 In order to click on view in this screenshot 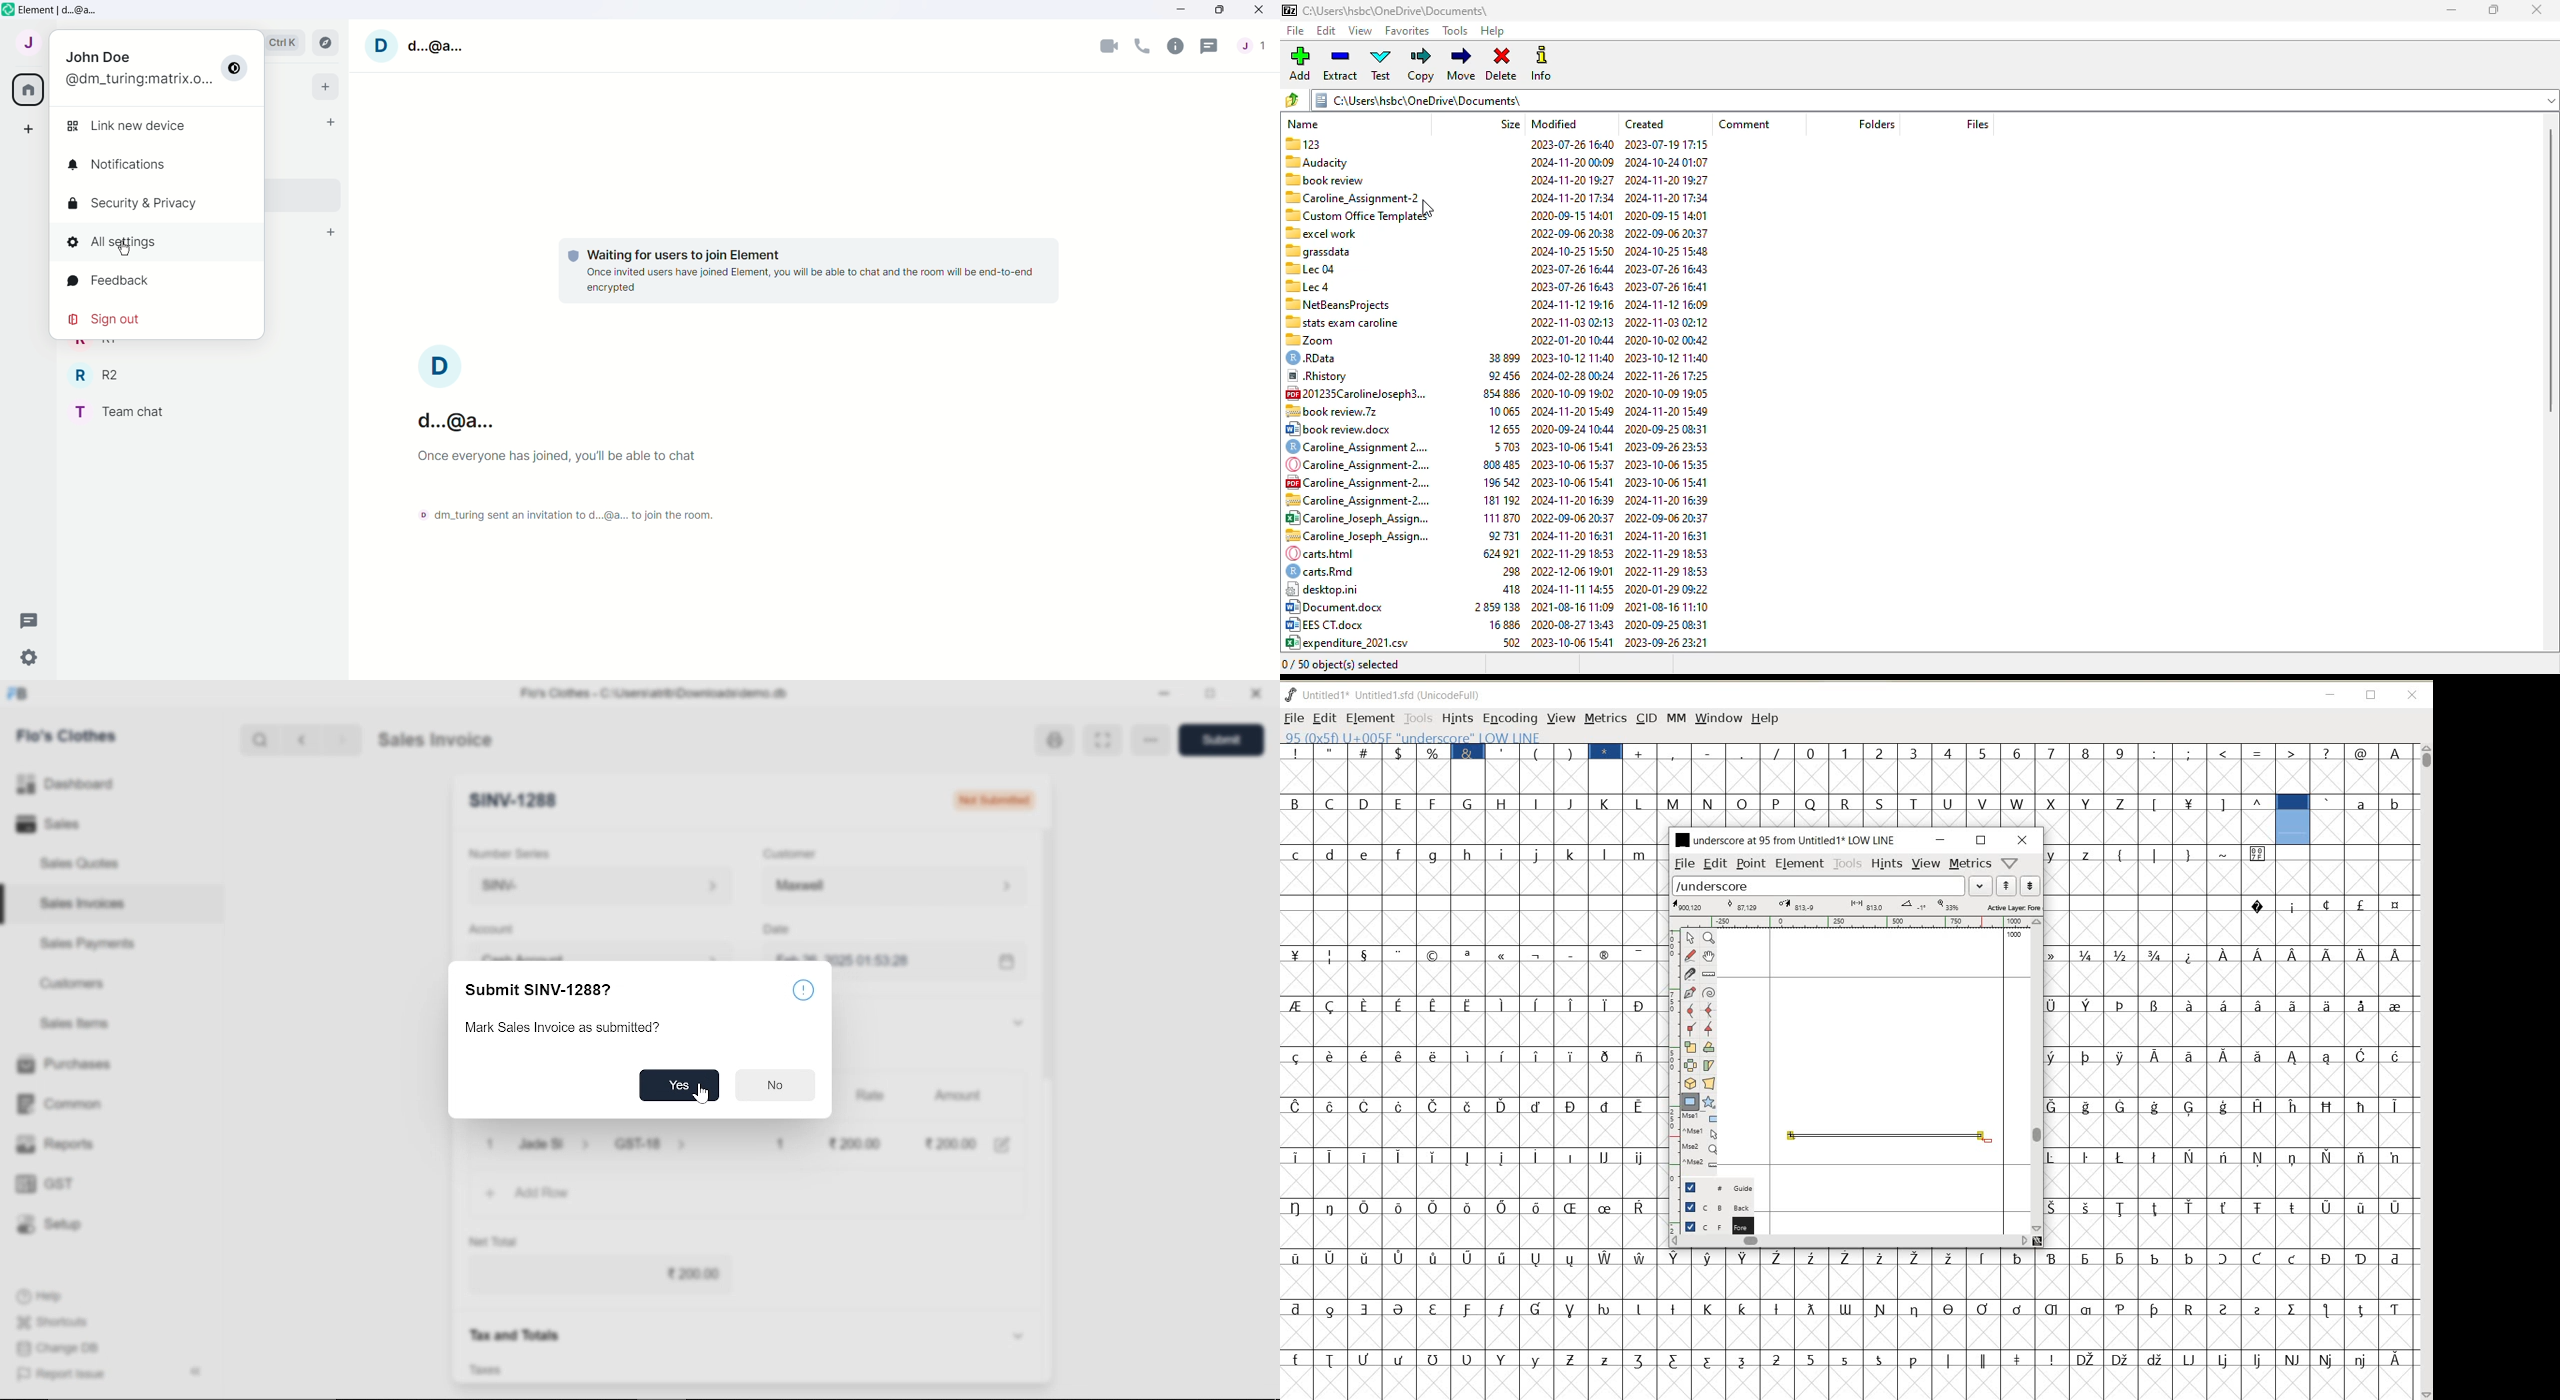, I will do `click(1362, 31)`.